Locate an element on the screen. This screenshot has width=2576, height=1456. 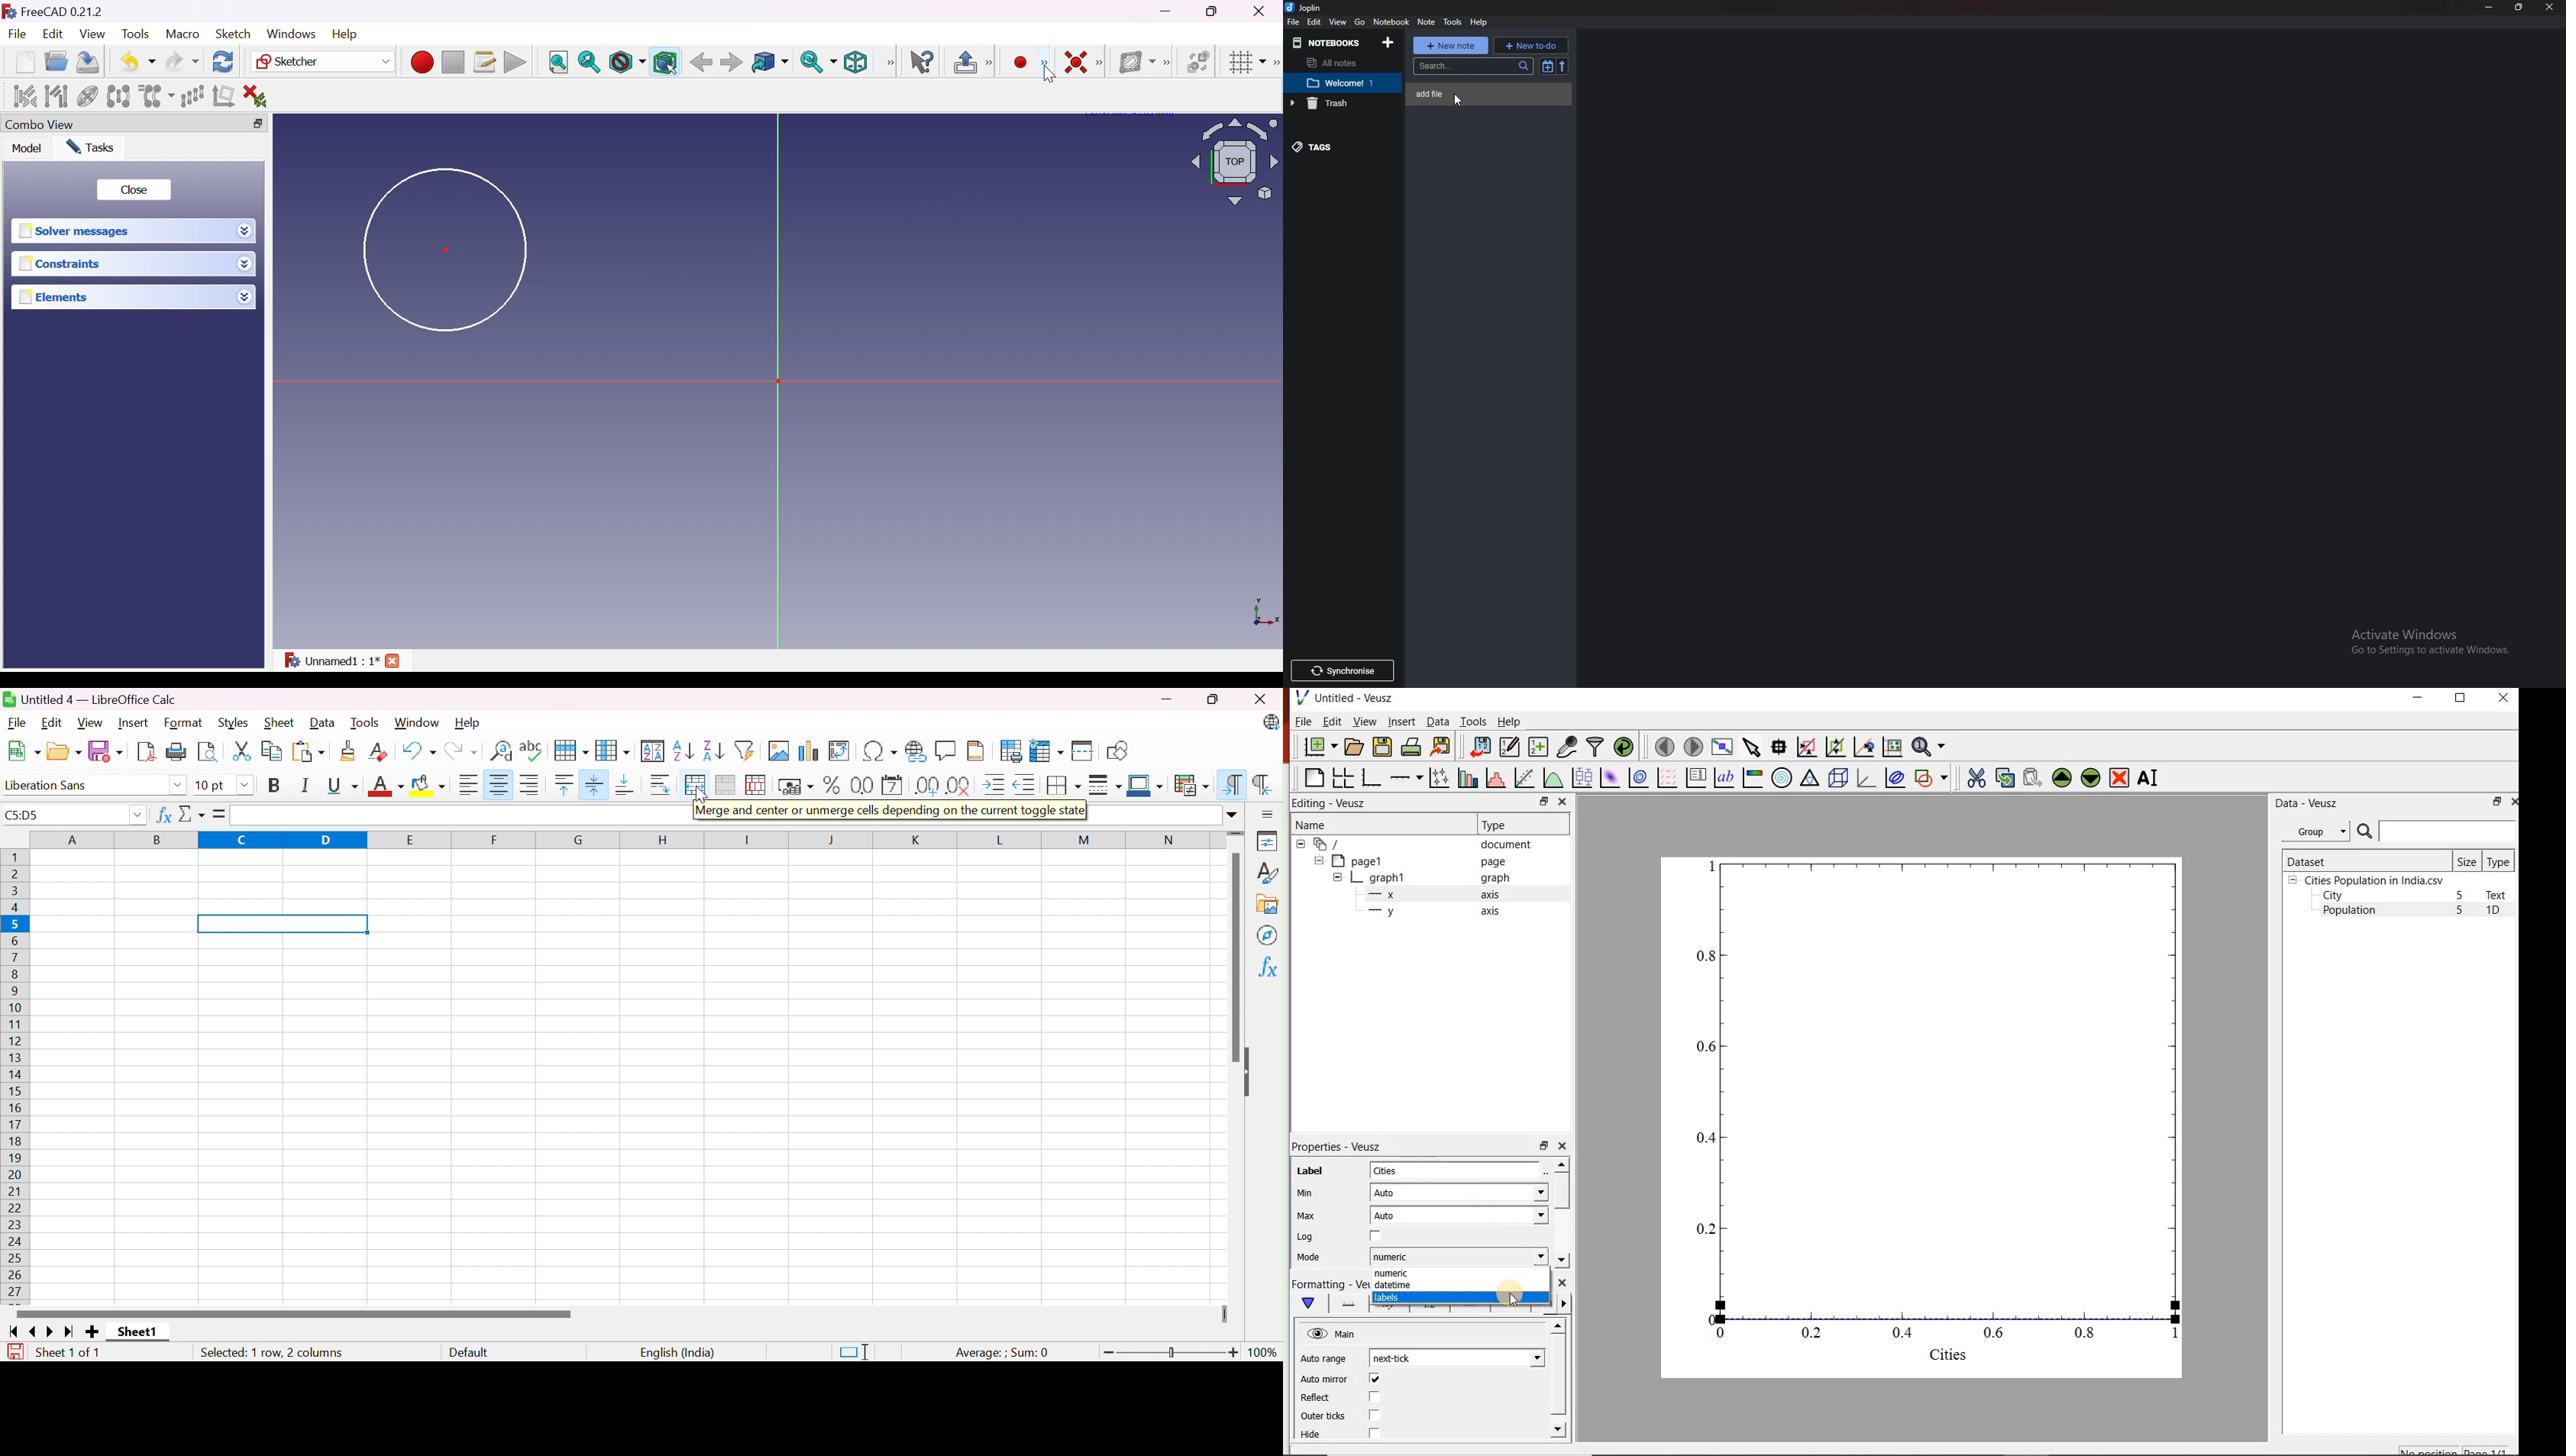
Headers and Footers is located at coordinates (979, 750).